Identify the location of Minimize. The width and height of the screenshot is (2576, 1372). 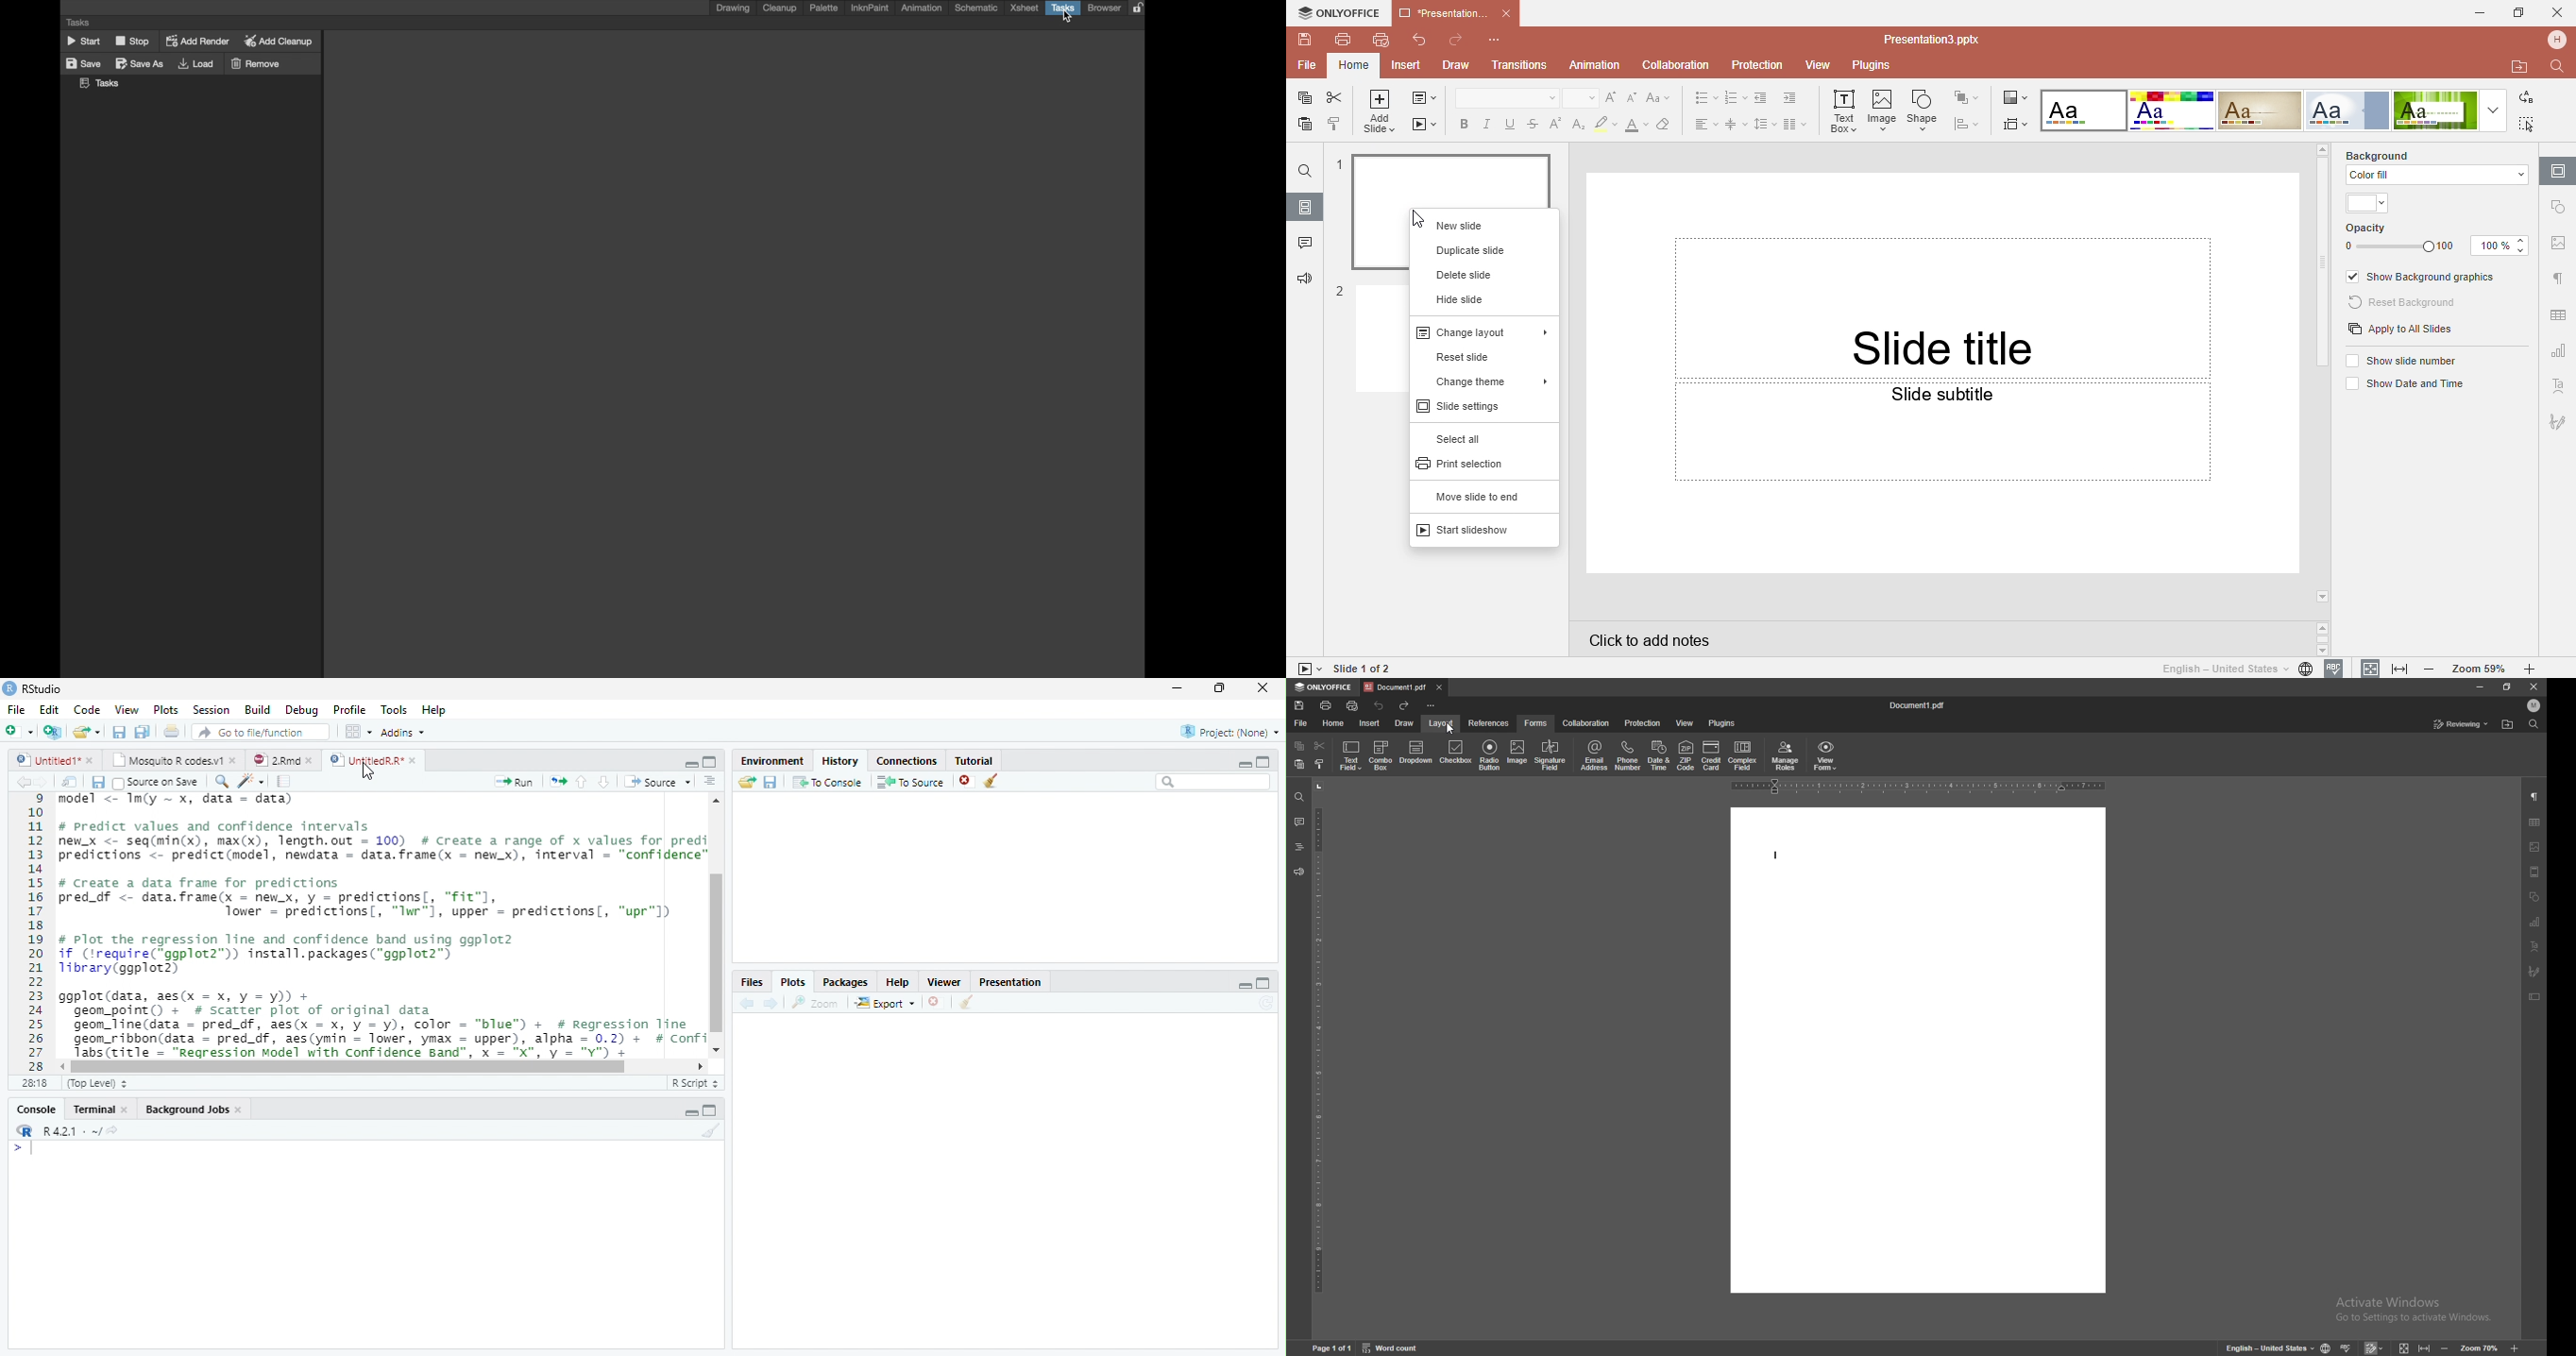
(691, 1113).